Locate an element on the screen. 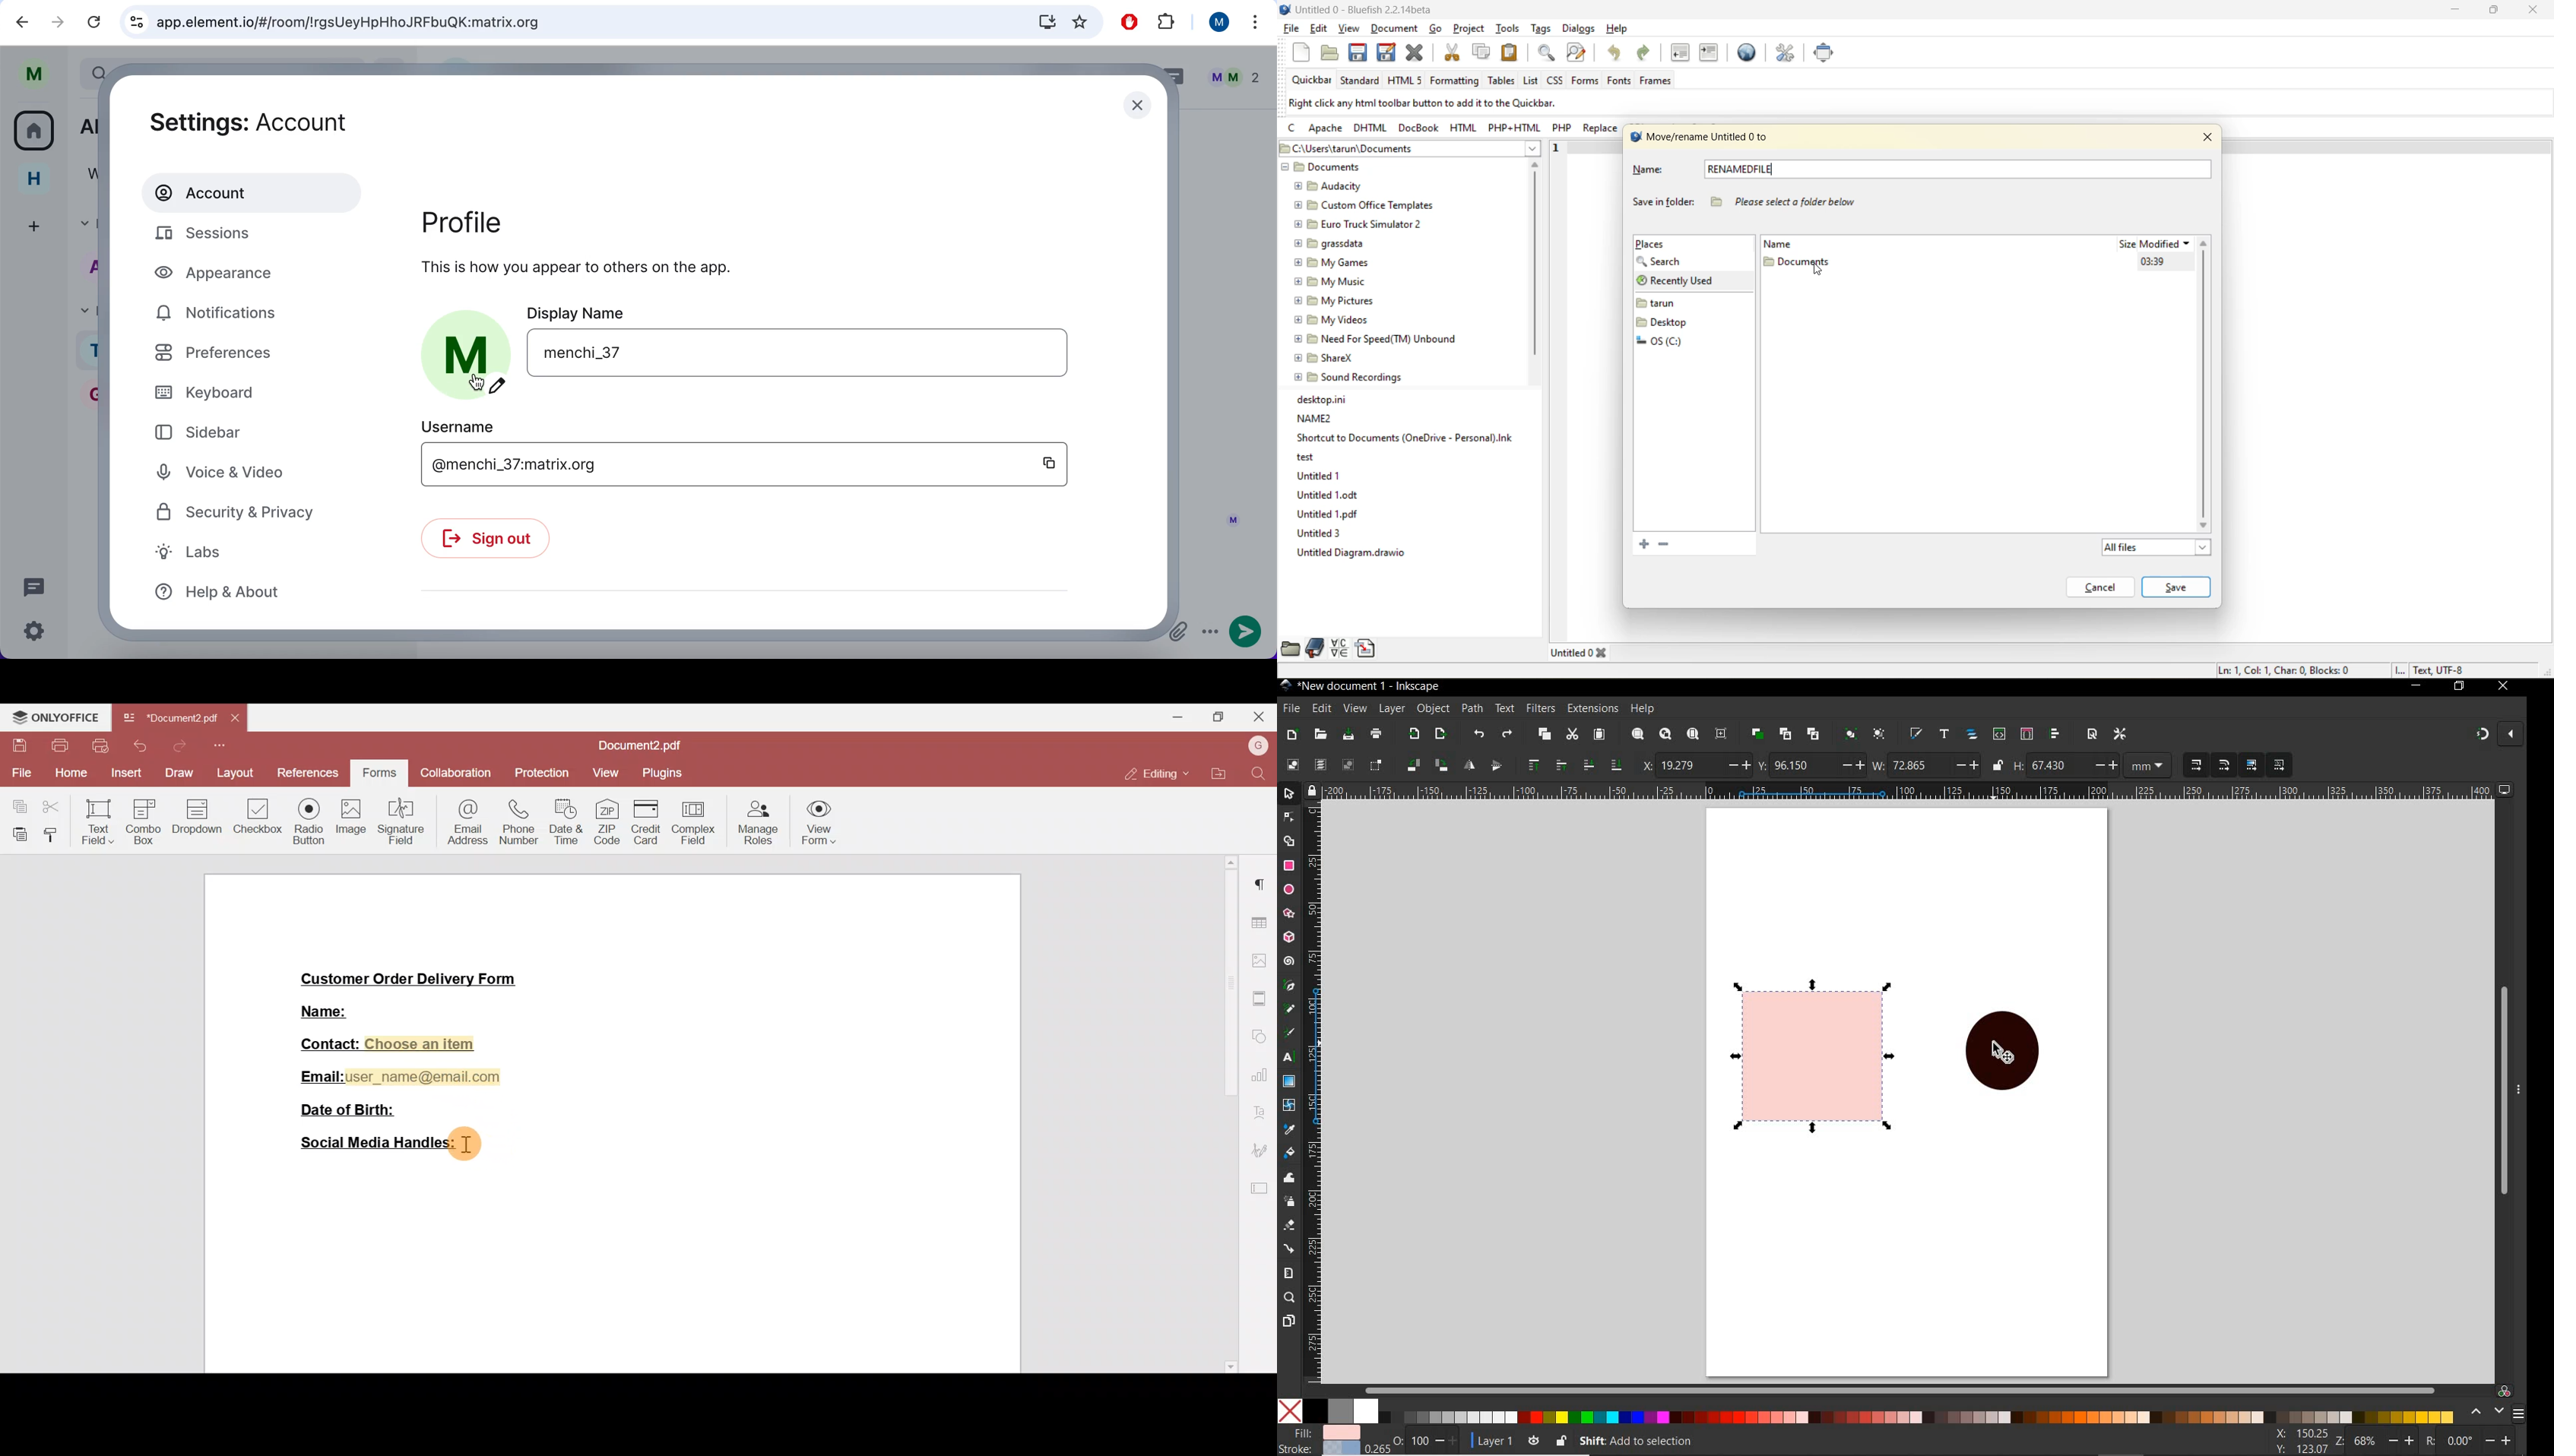 This screenshot has width=2576, height=1456. duplicate is located at coordinates (1758, 734).